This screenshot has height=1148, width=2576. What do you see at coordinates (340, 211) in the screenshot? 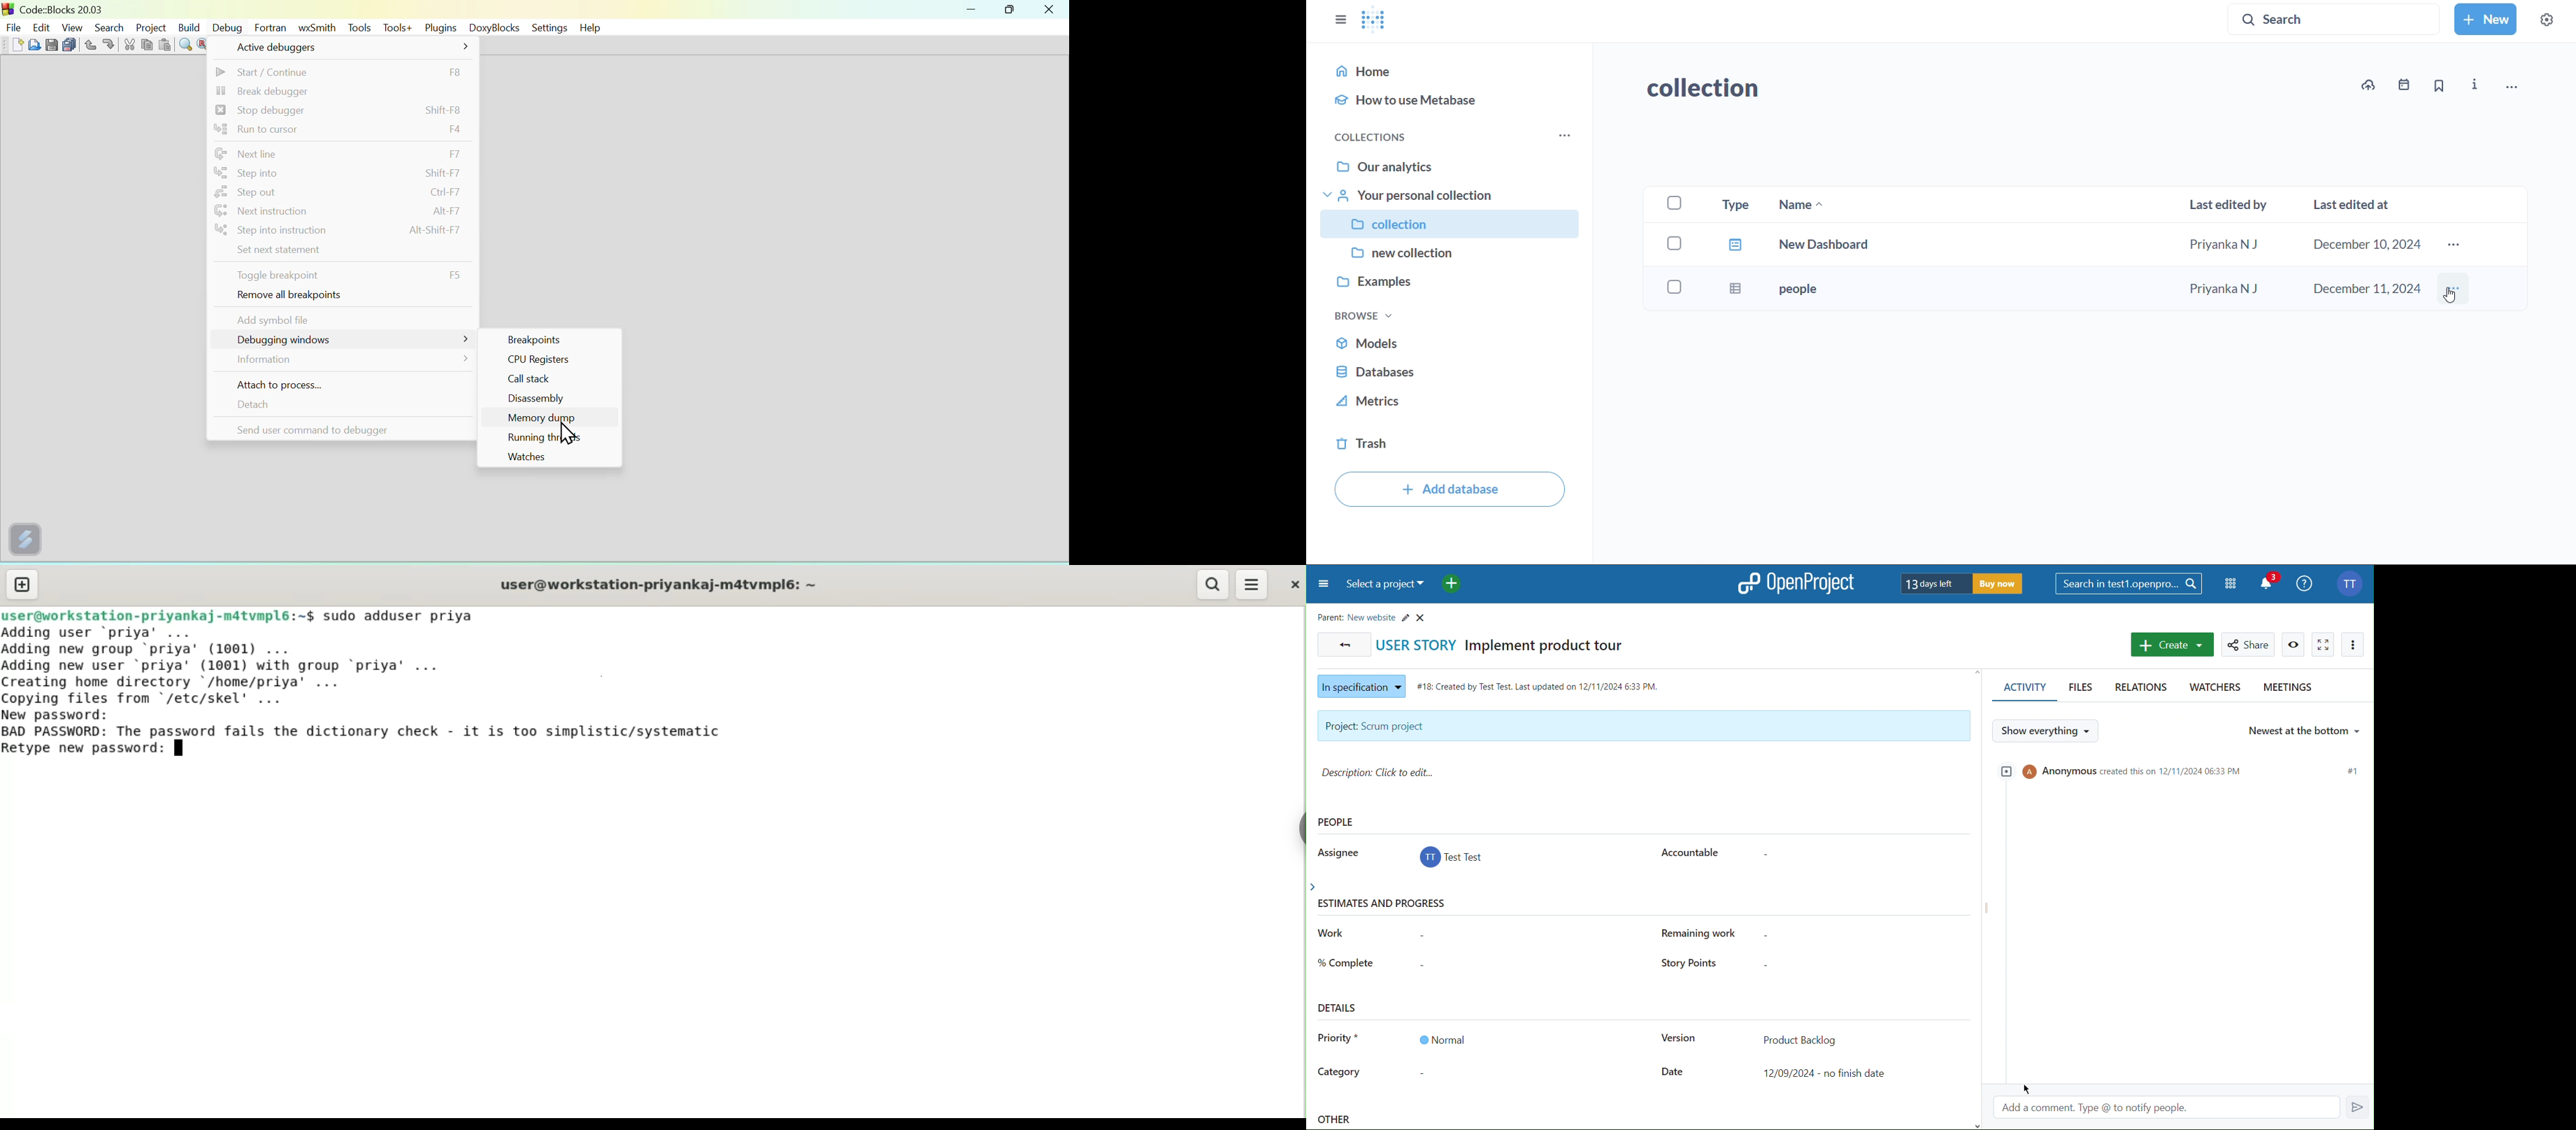
I see `next instruction` at bounding box center [340, 211].